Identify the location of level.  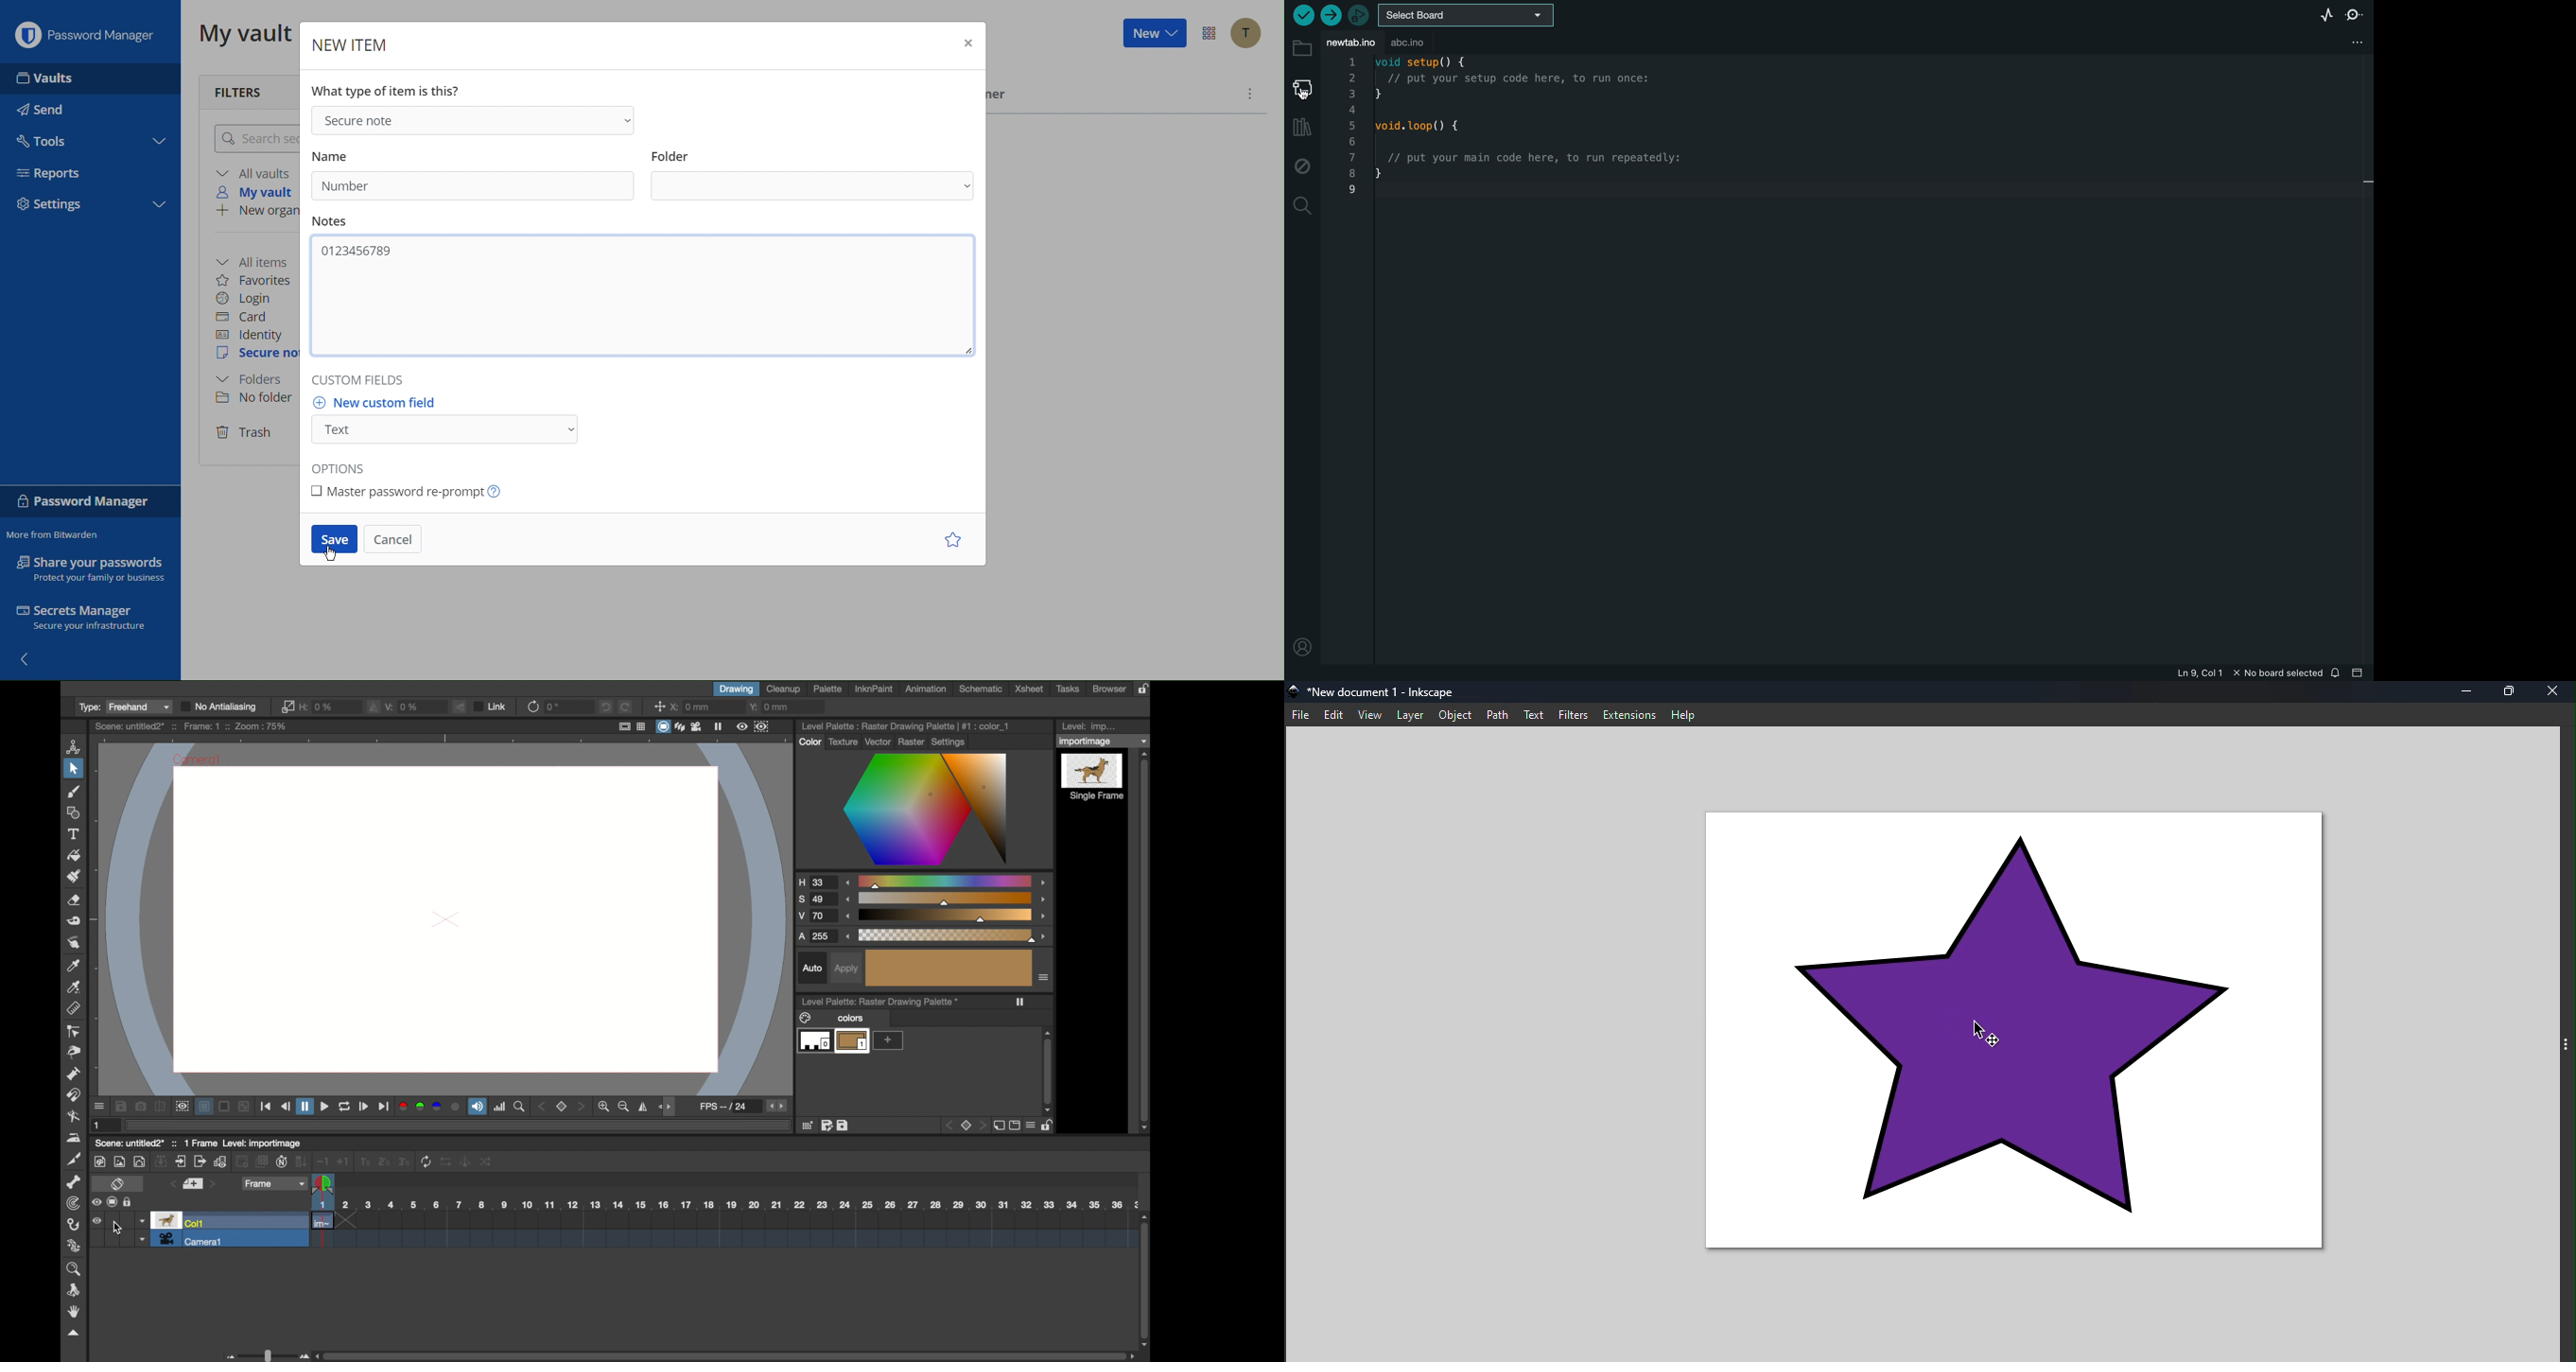
(852, 1042).